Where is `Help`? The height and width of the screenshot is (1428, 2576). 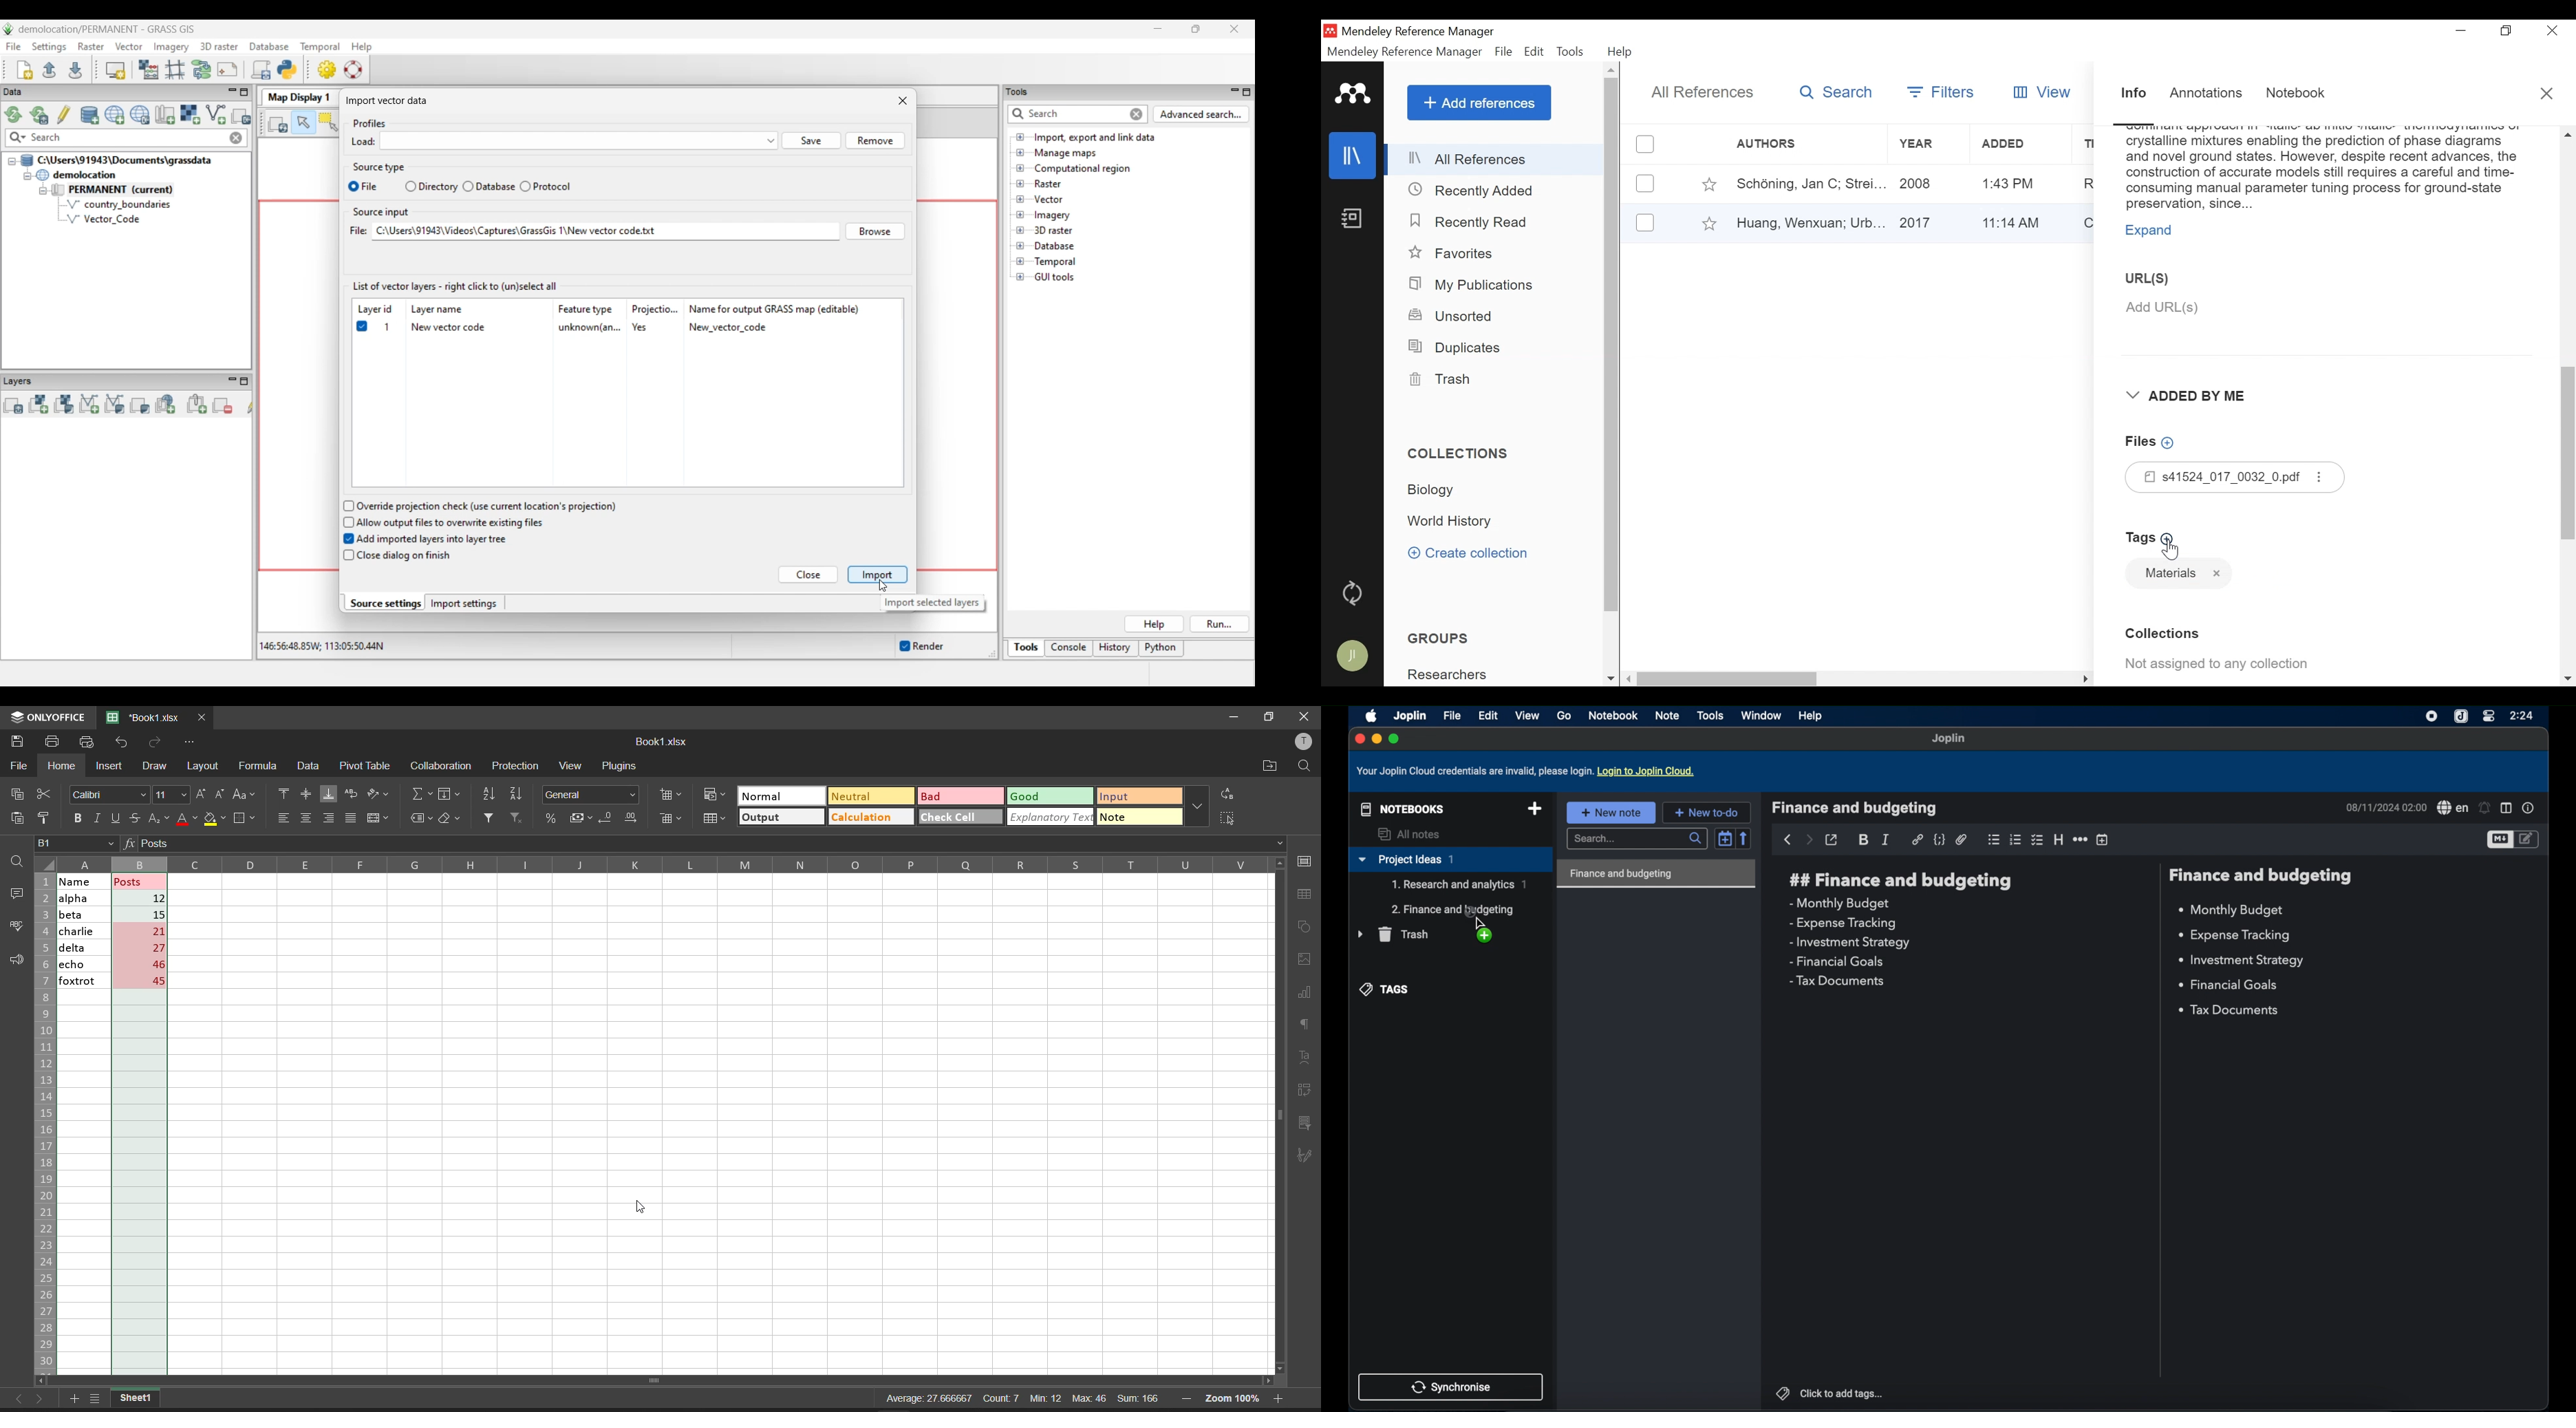
Help is located at coordinates (1621, 53).